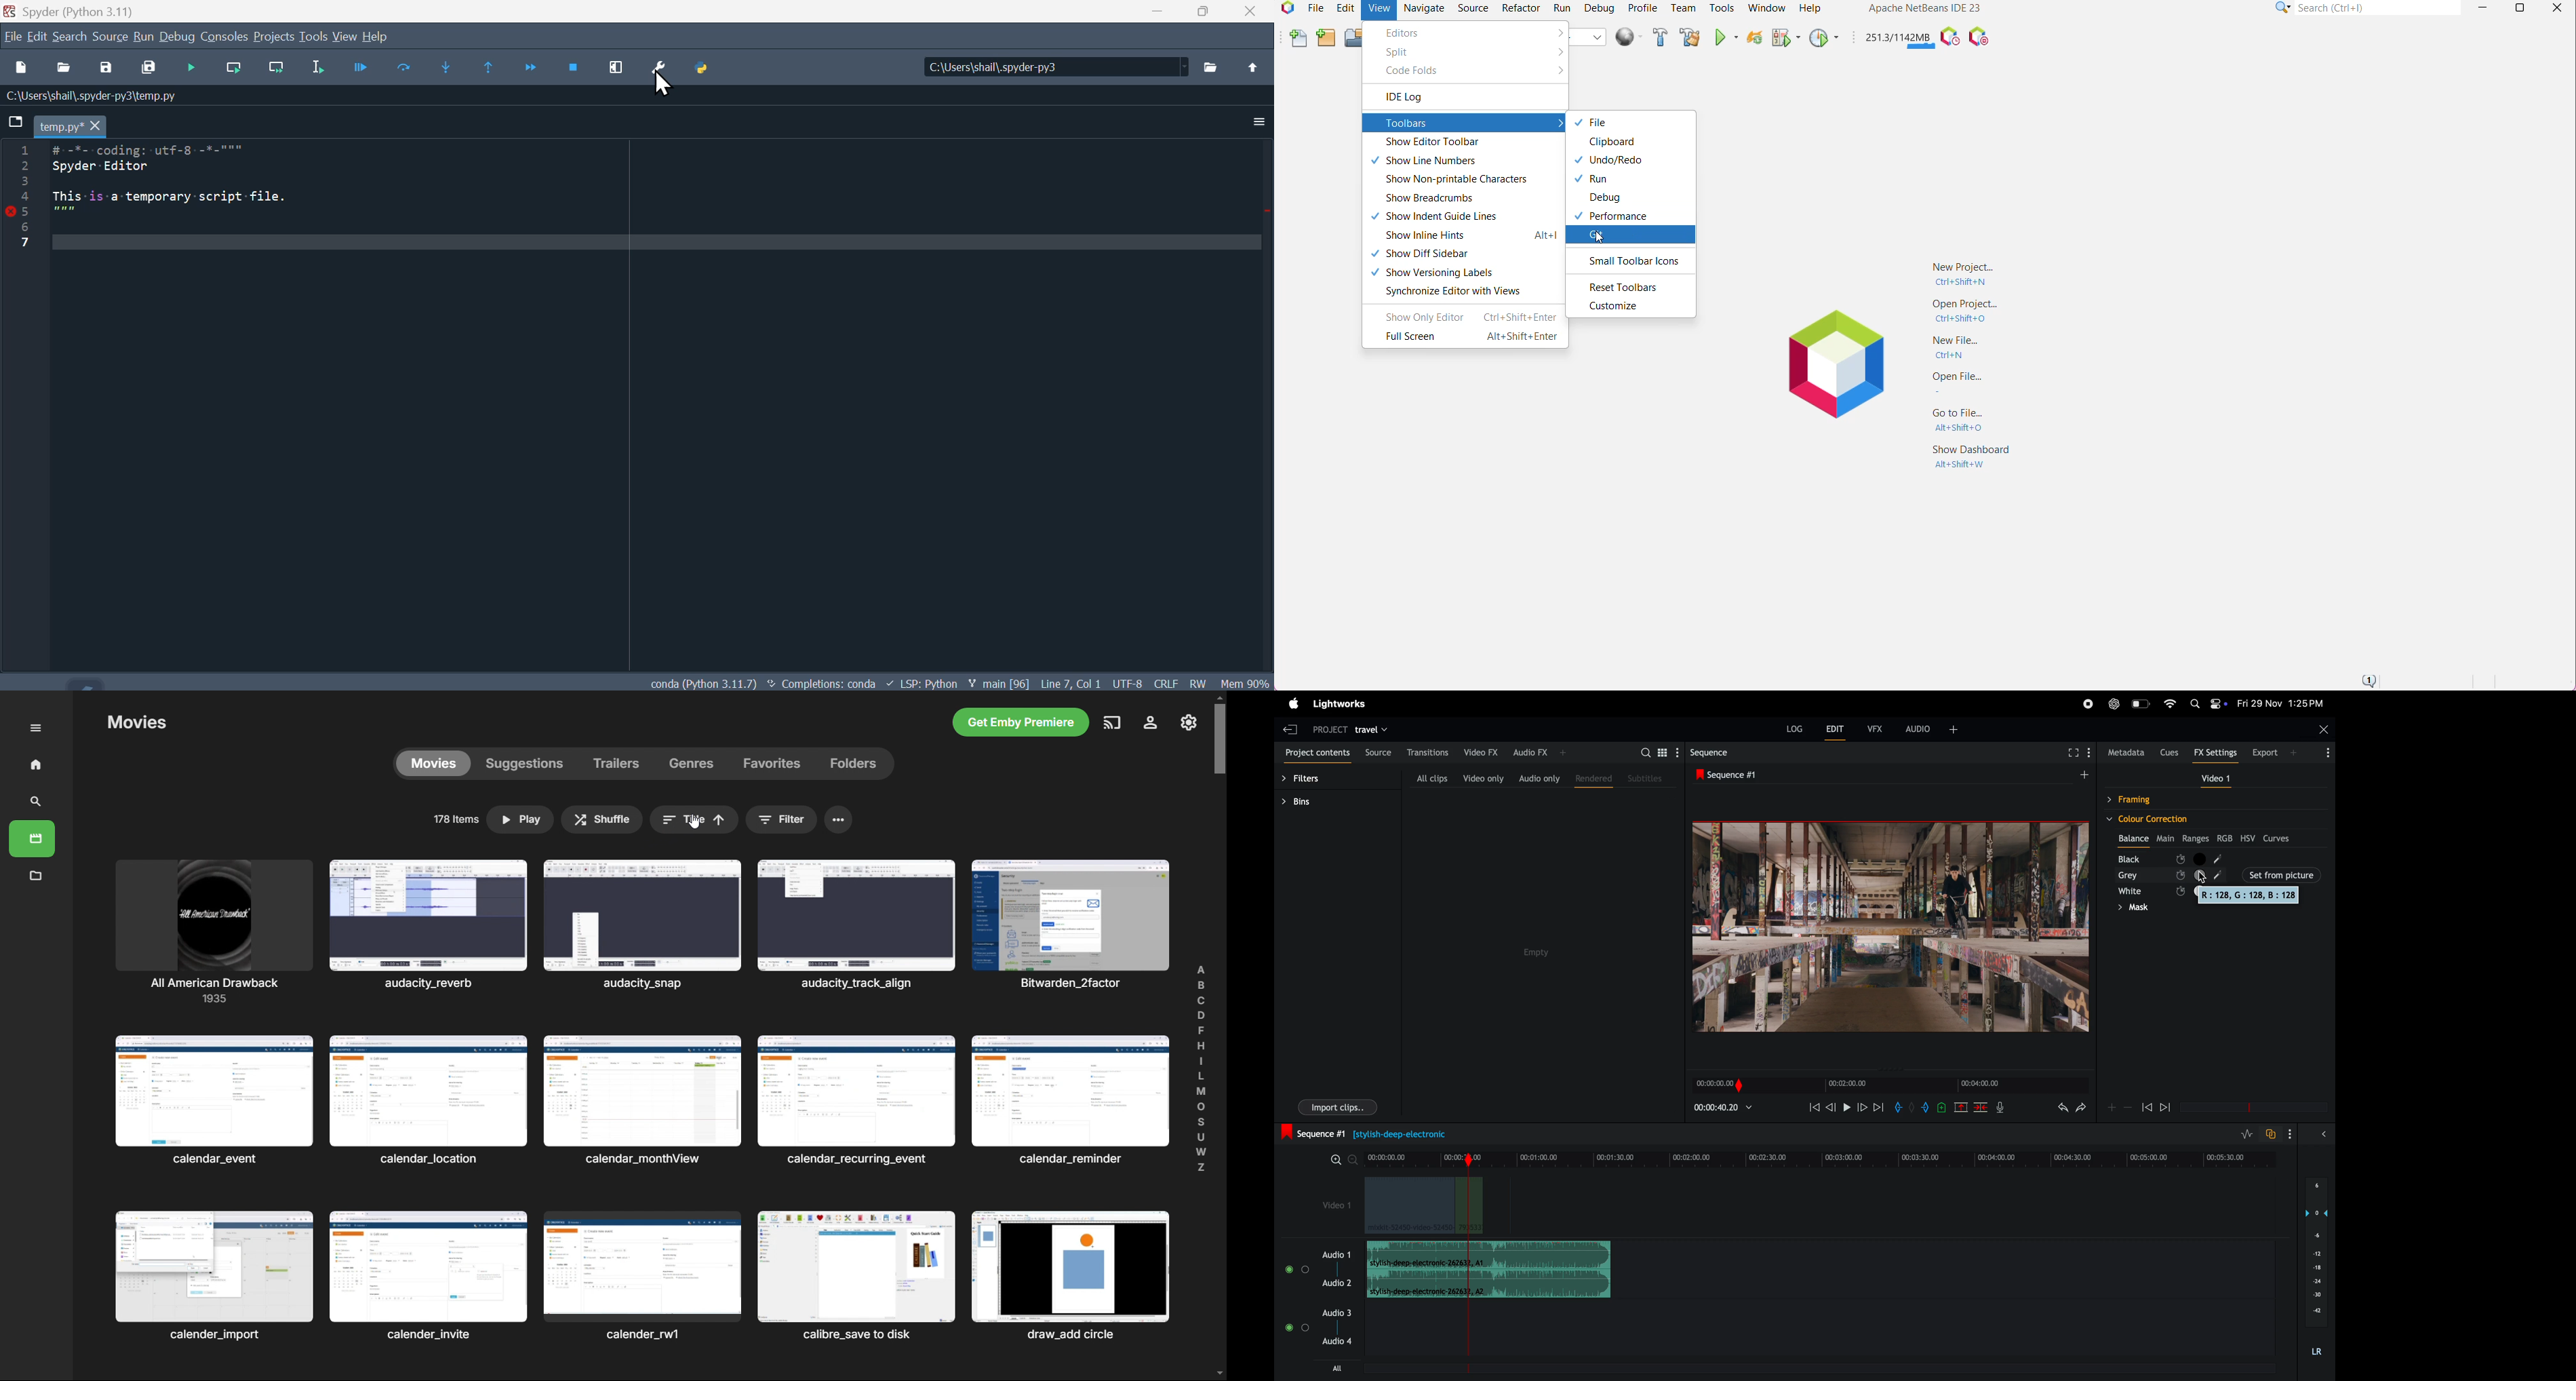  I want to click on Debug Main Project, so click(1785, 40).